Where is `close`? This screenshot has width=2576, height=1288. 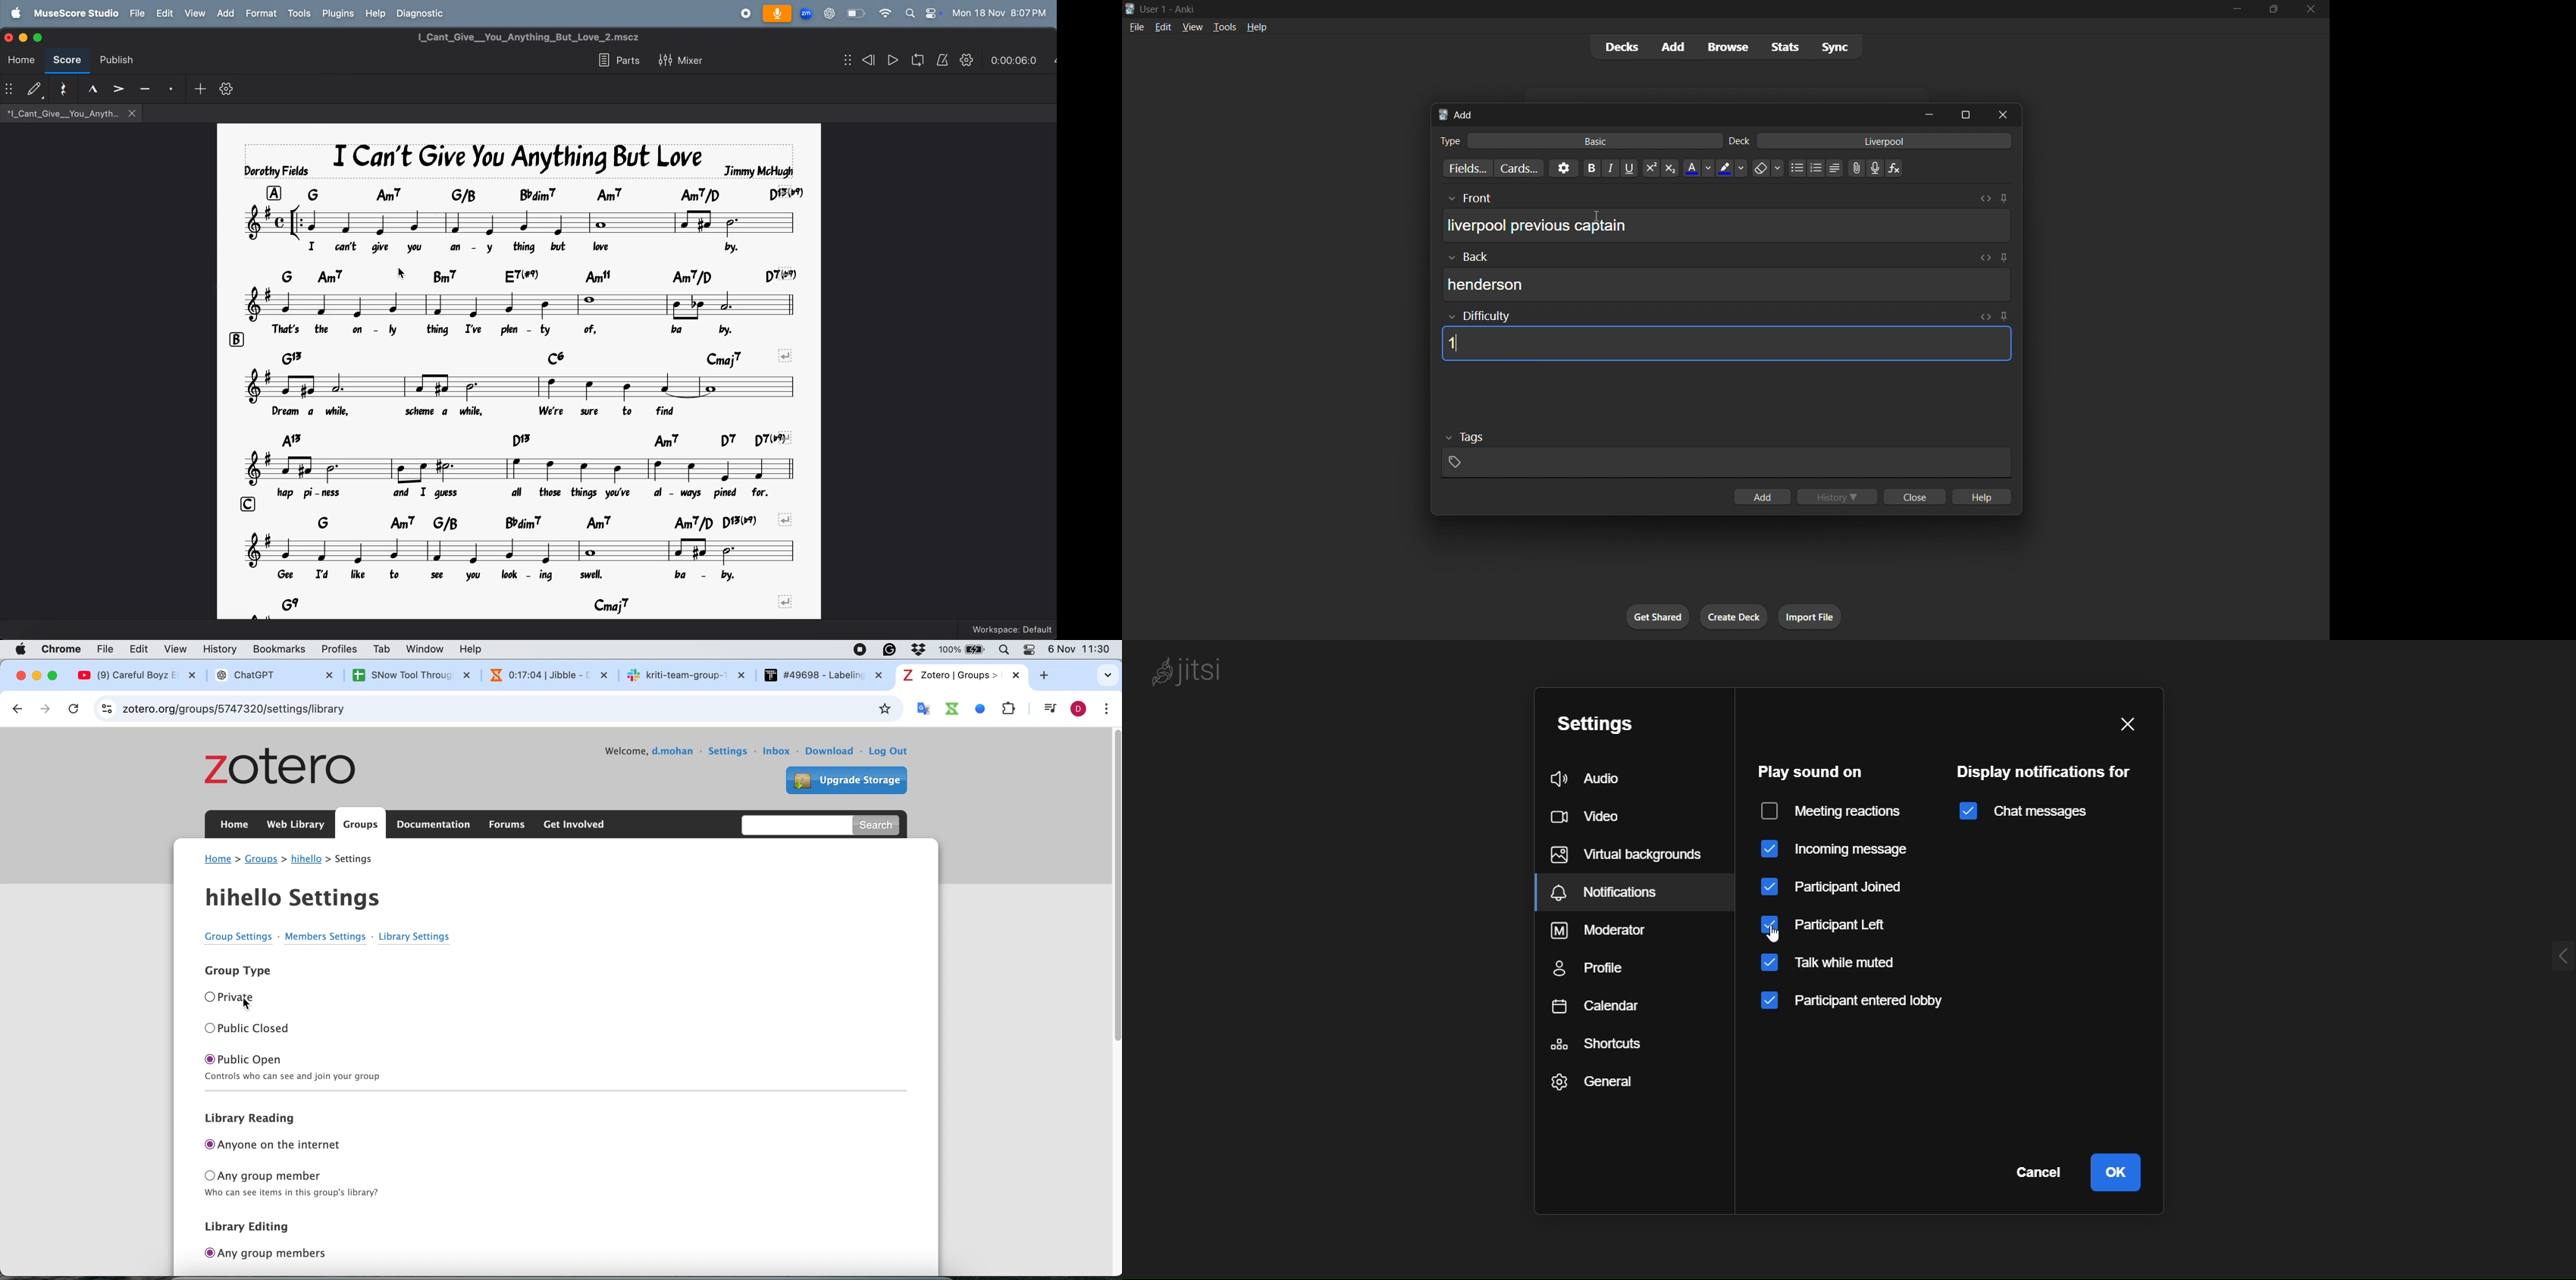
close is located at coordinates (2007, 114).